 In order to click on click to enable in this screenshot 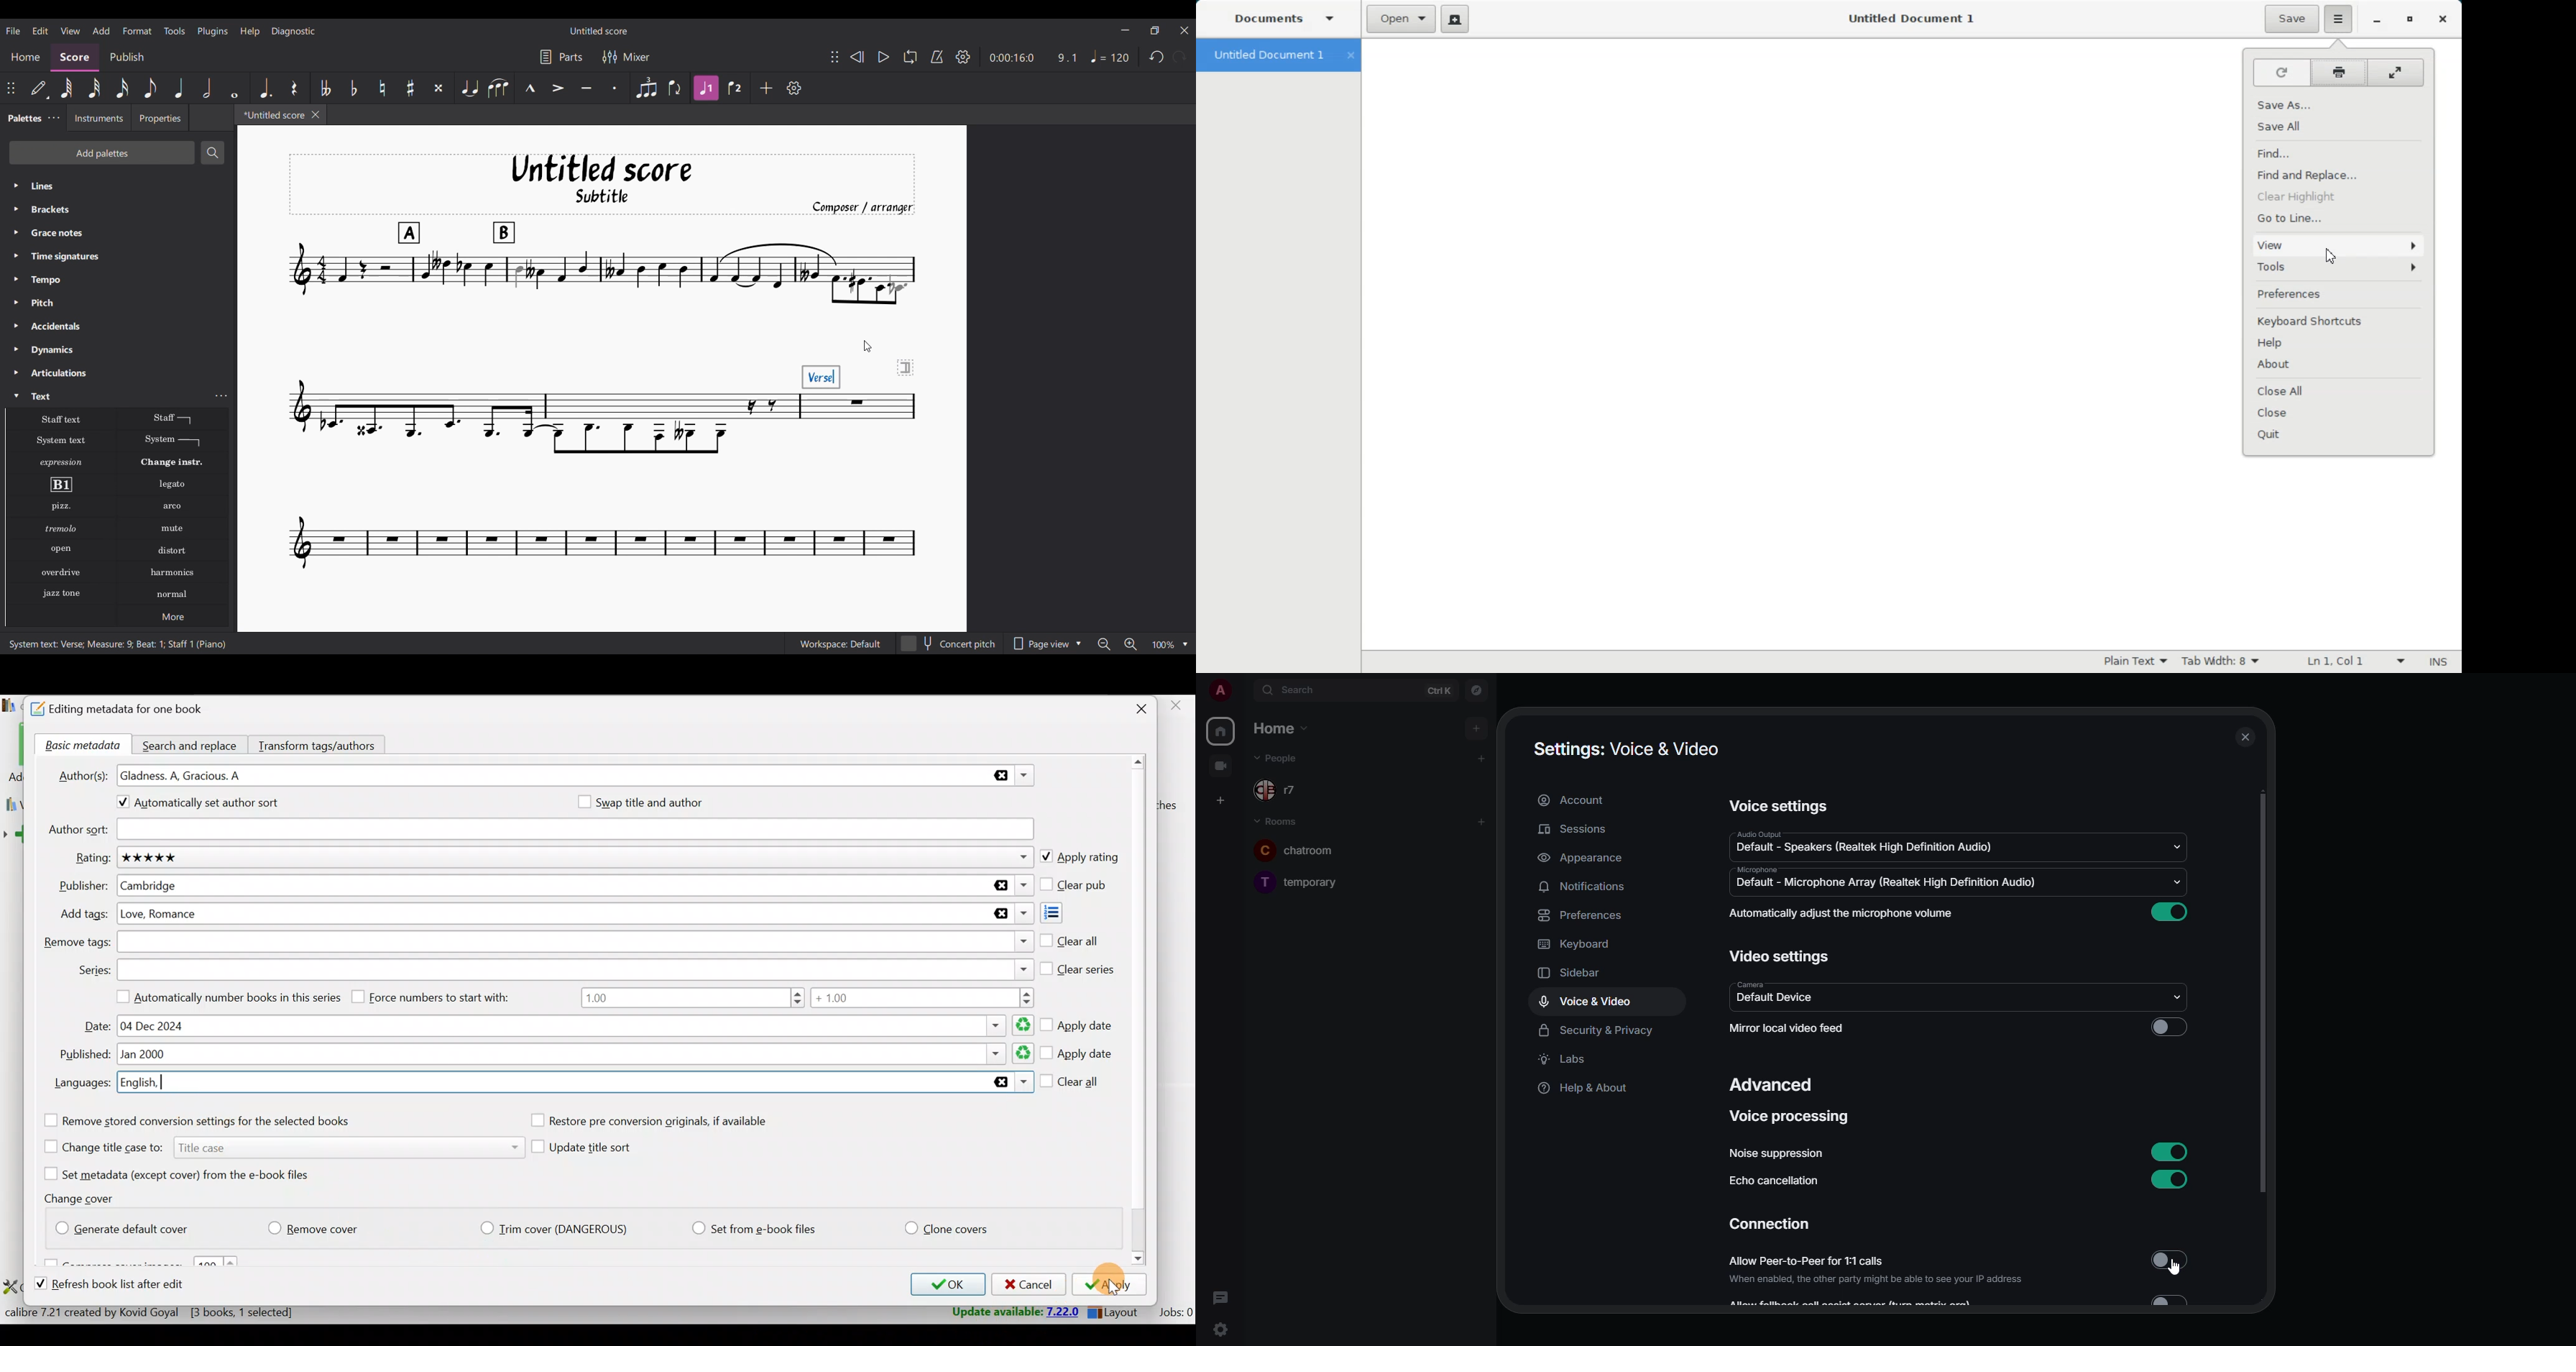, I will do `click(2168, 1027)`.